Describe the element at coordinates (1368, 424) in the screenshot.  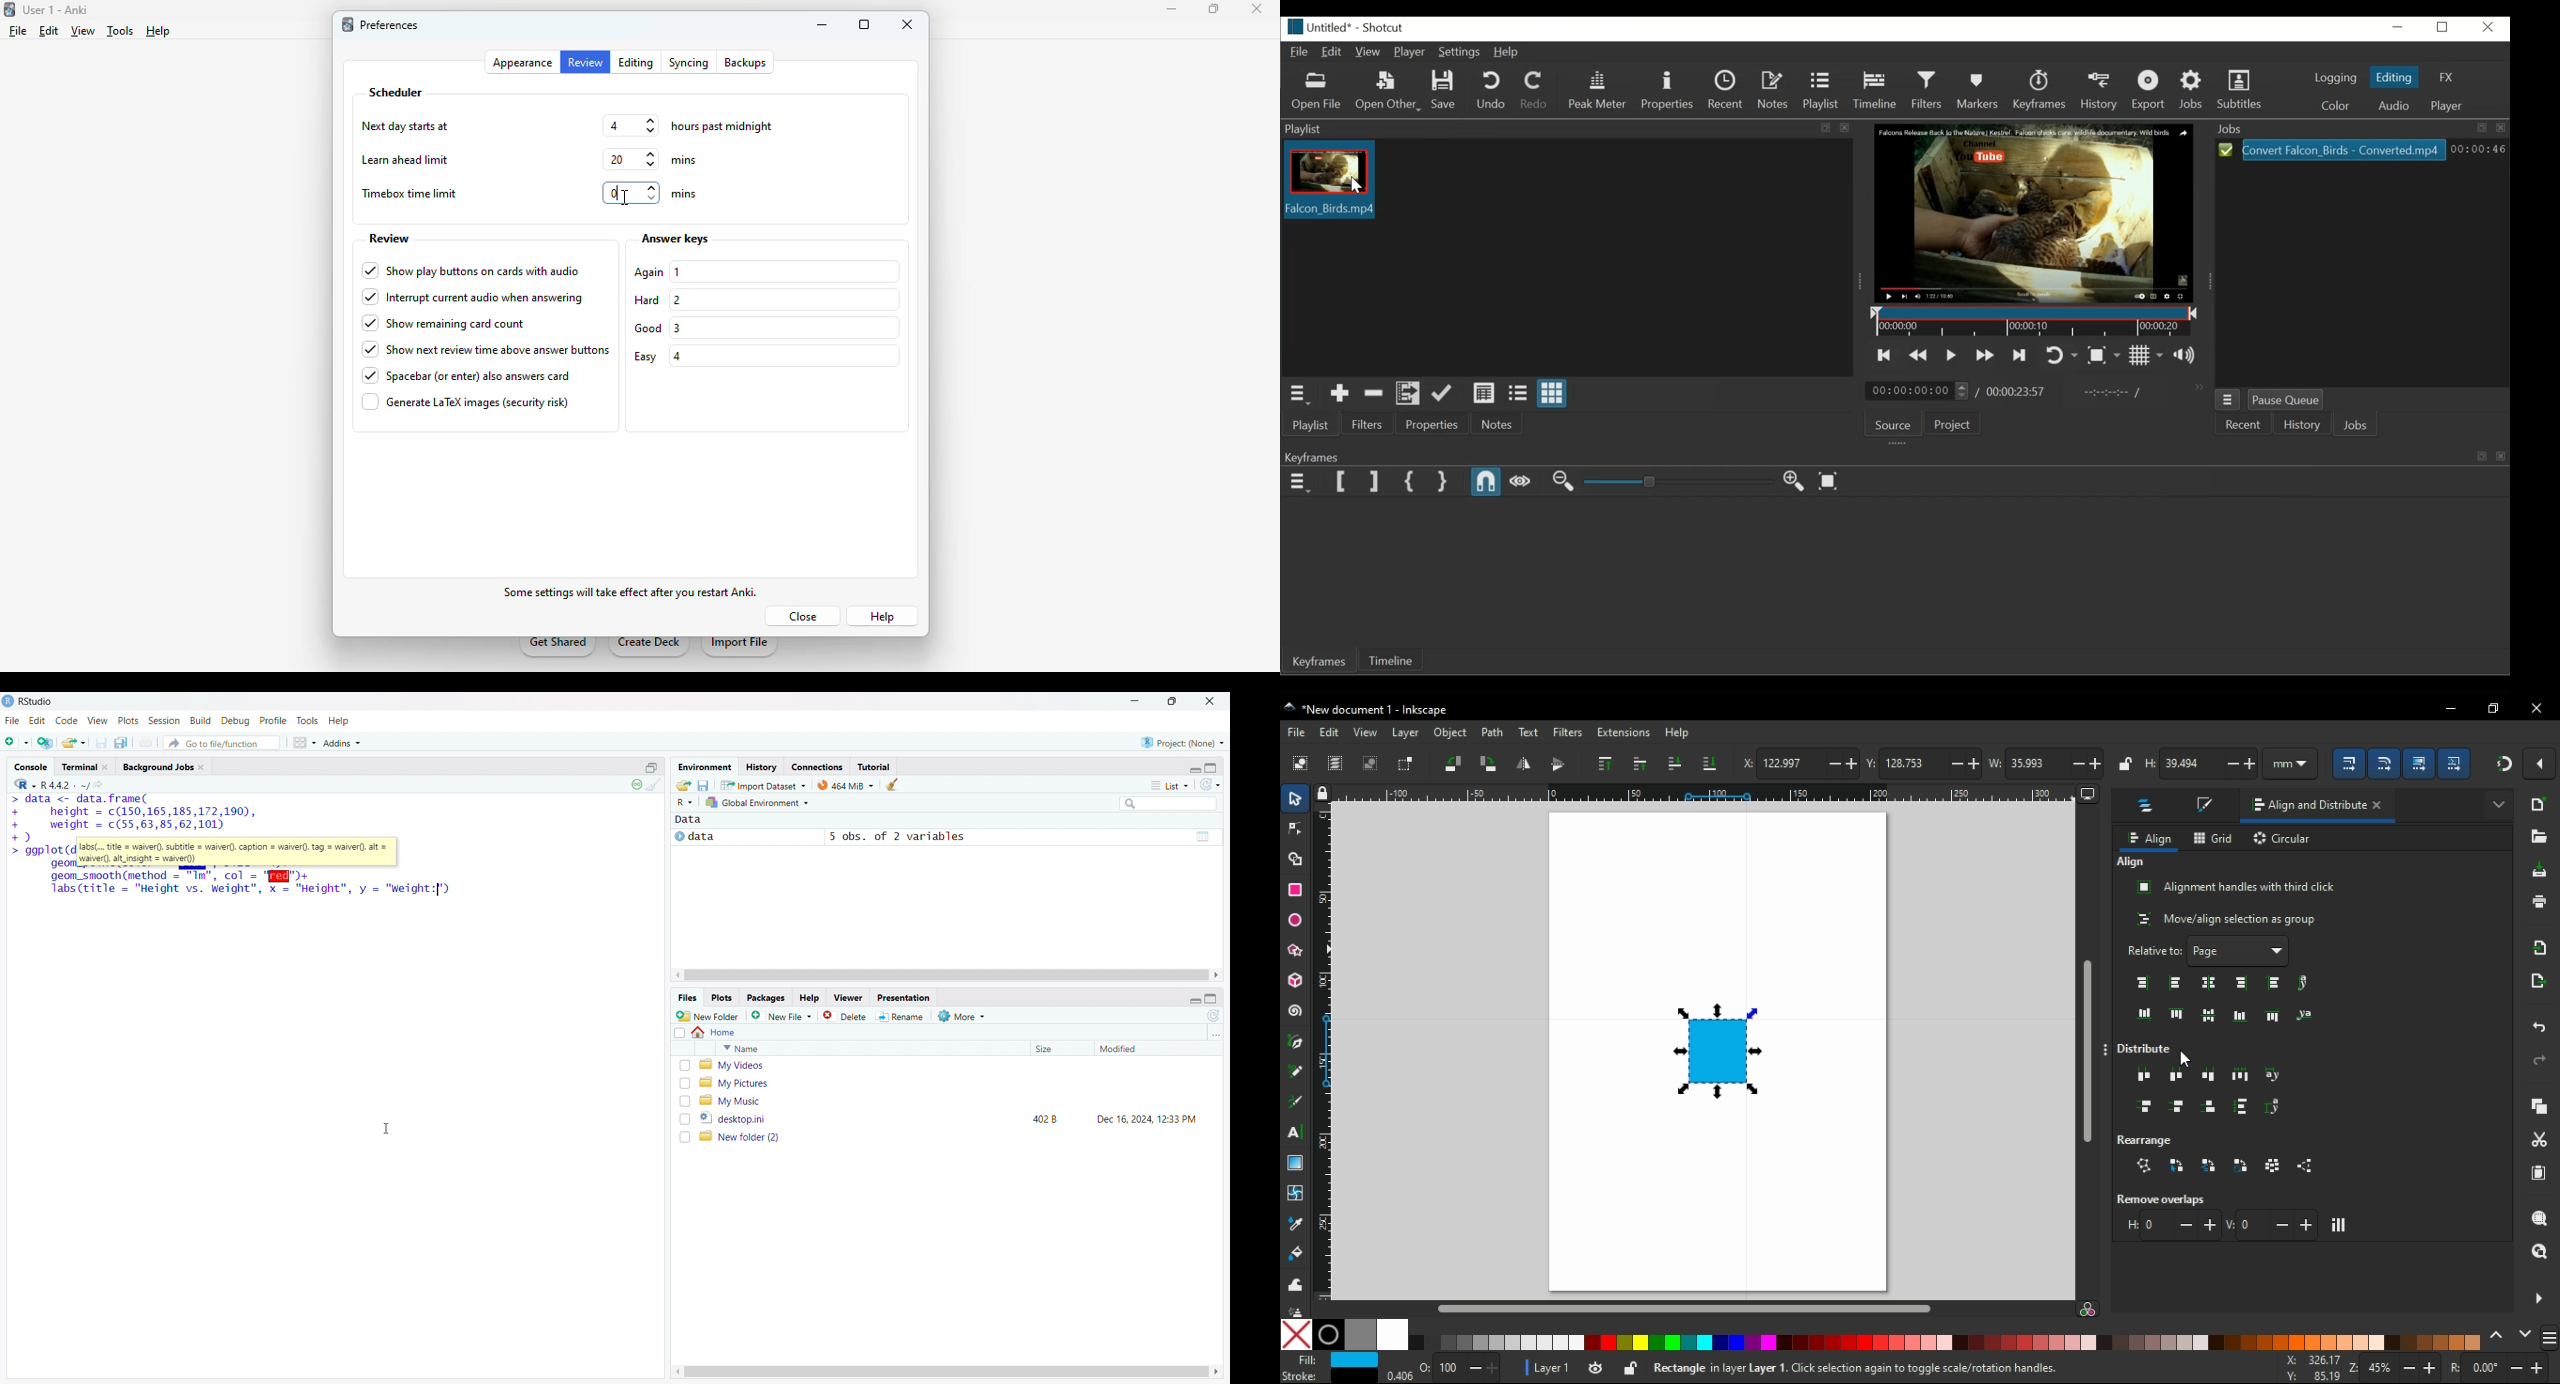
I see `Filters` at that location.